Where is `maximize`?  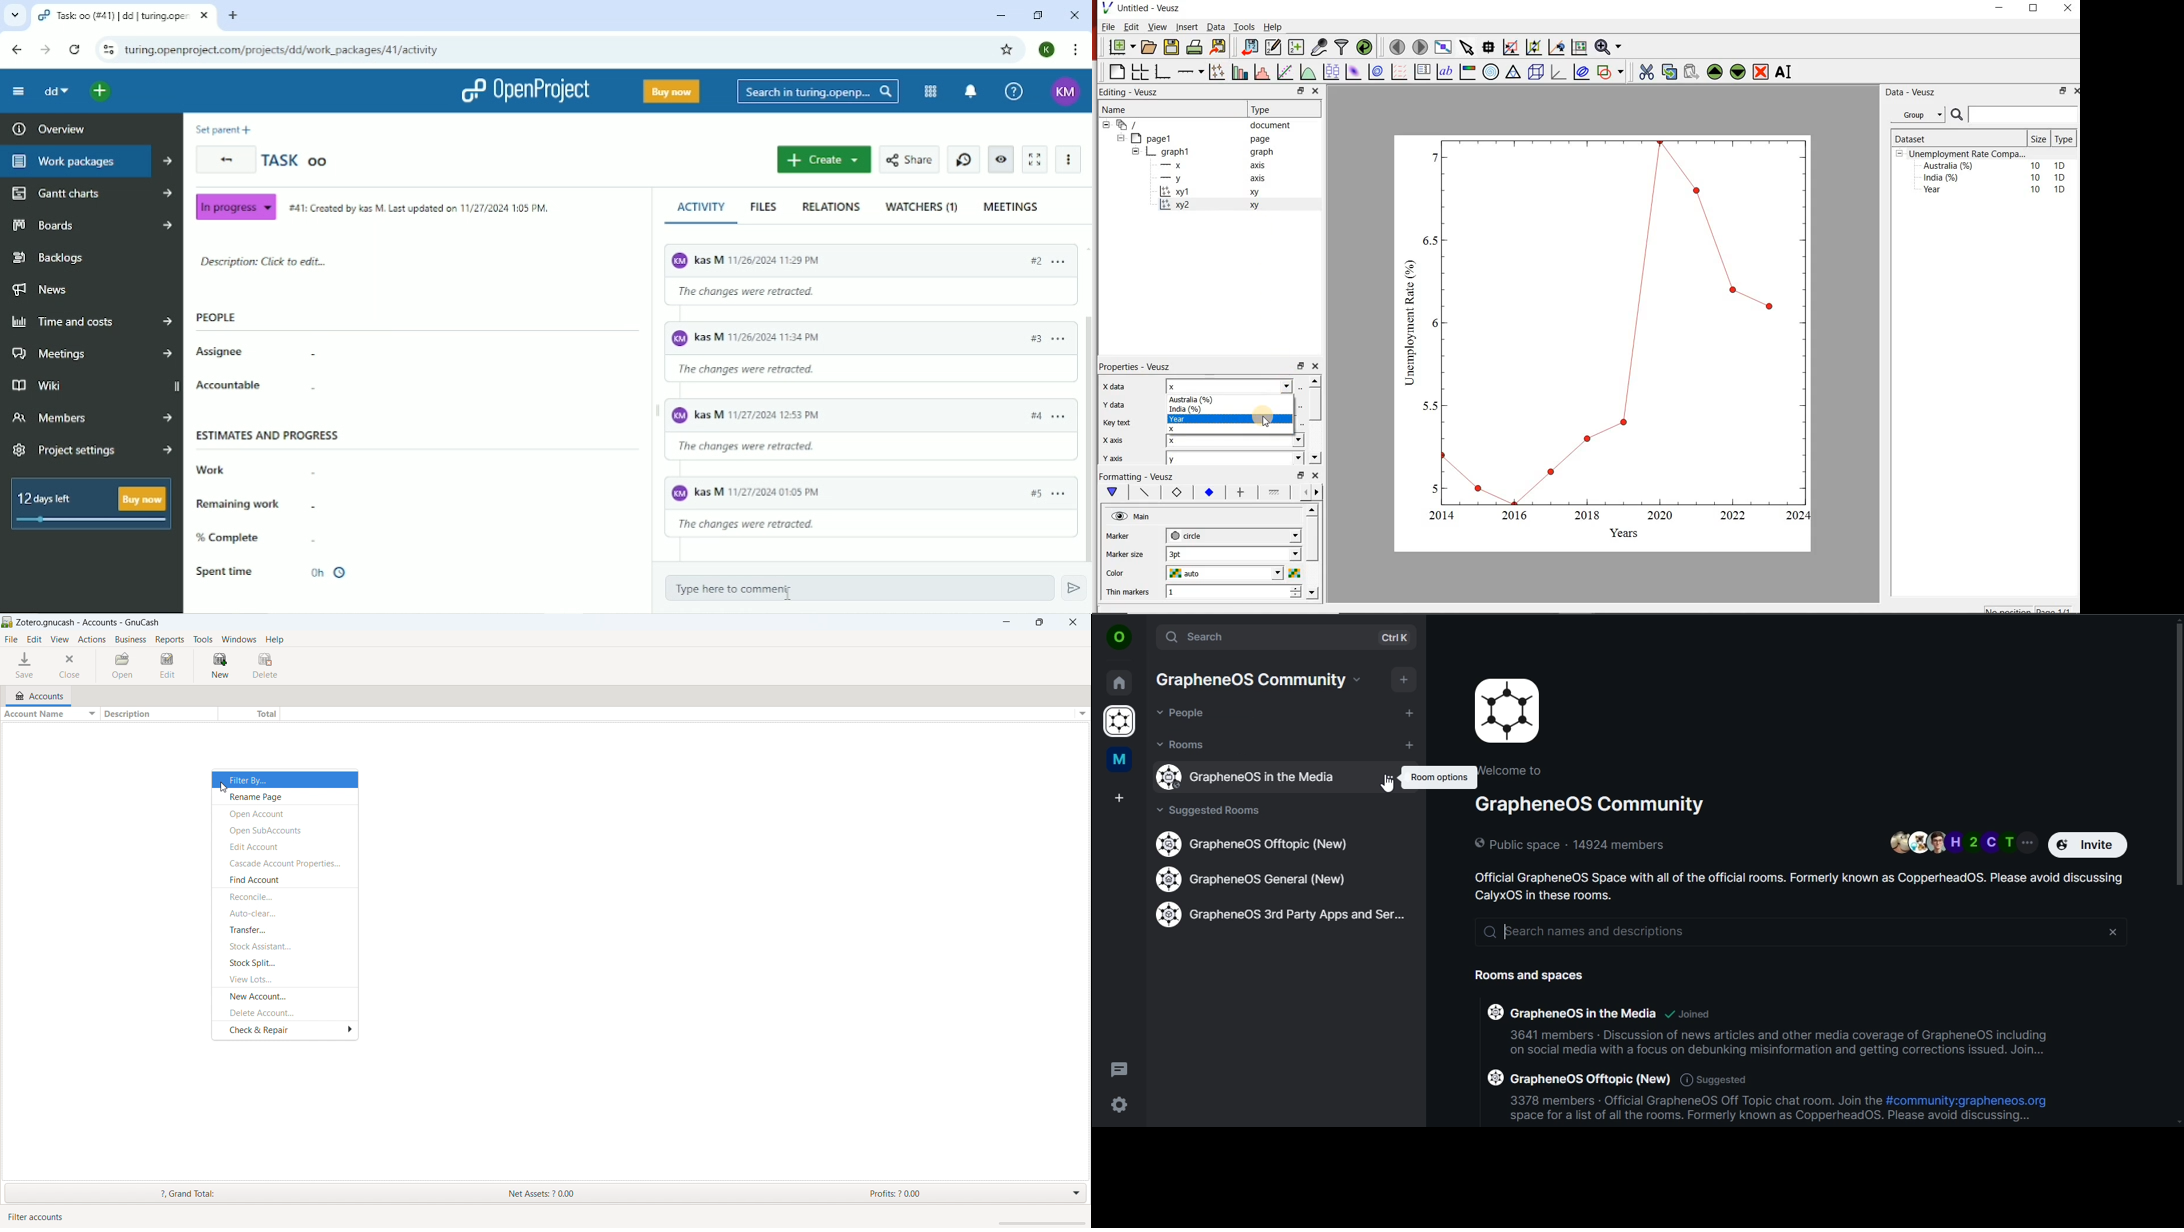 maximize is located at coordinates (1040, 622).